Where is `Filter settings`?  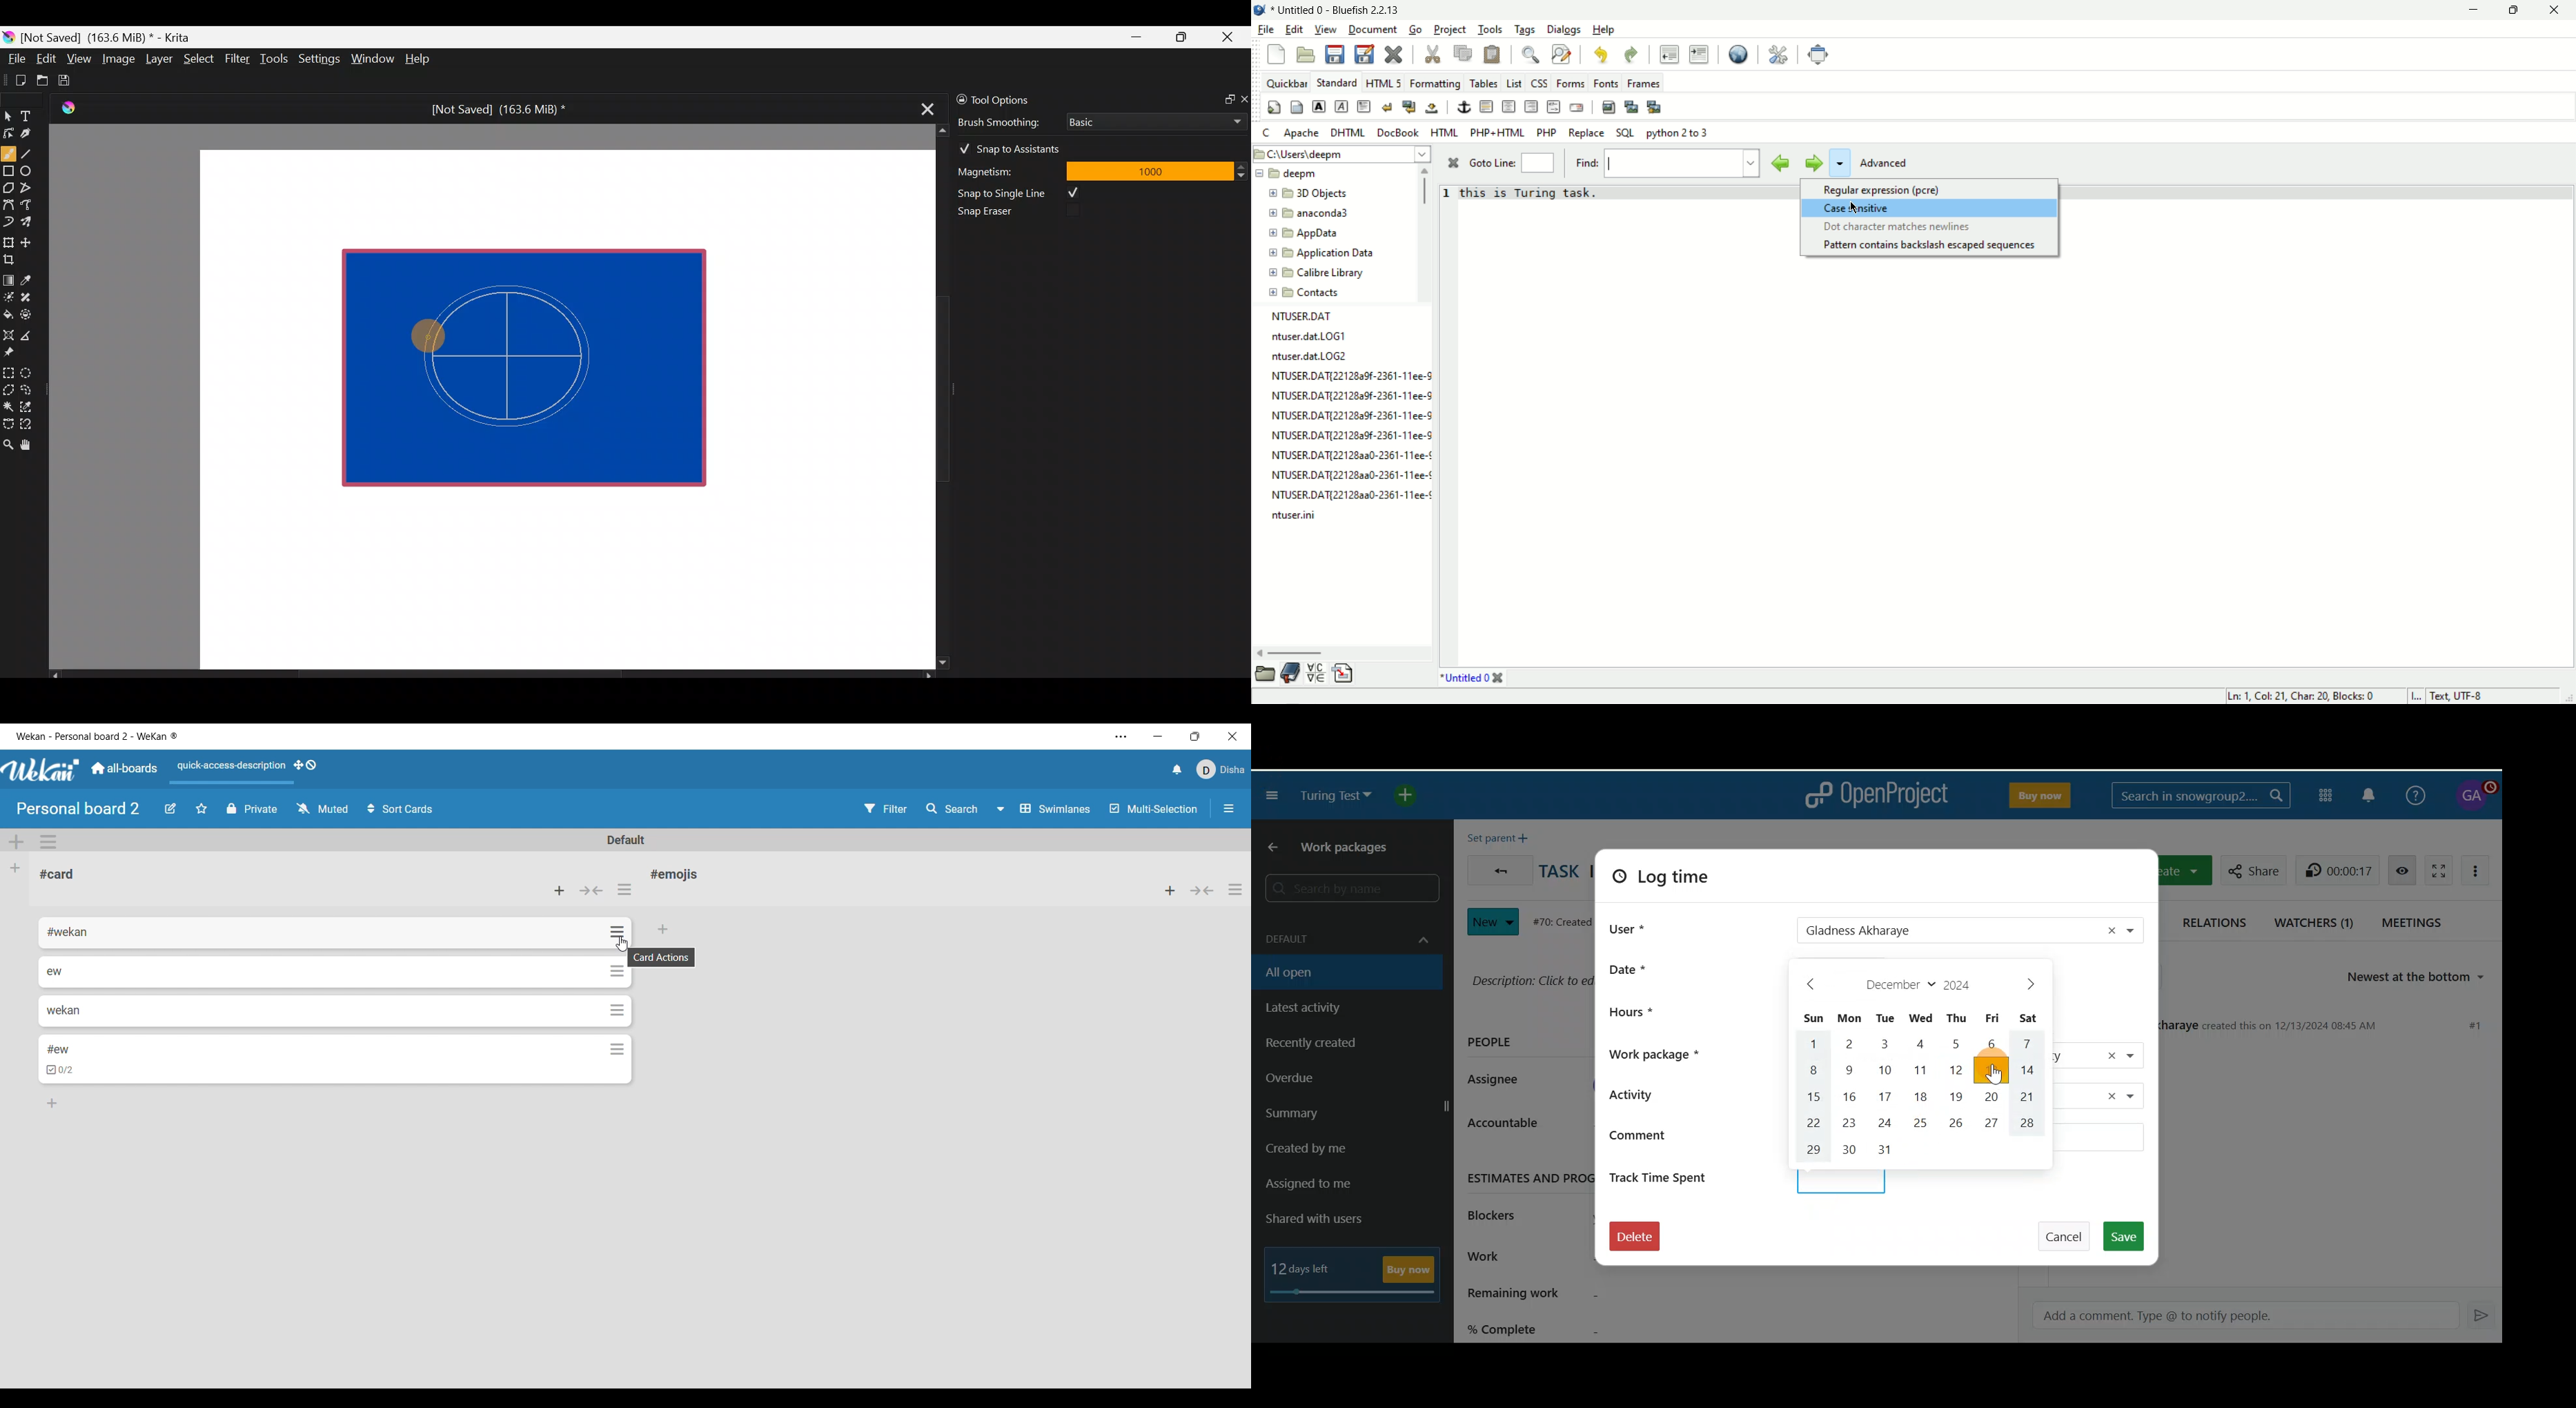 Filter settings is located at coordinates (886, 808).